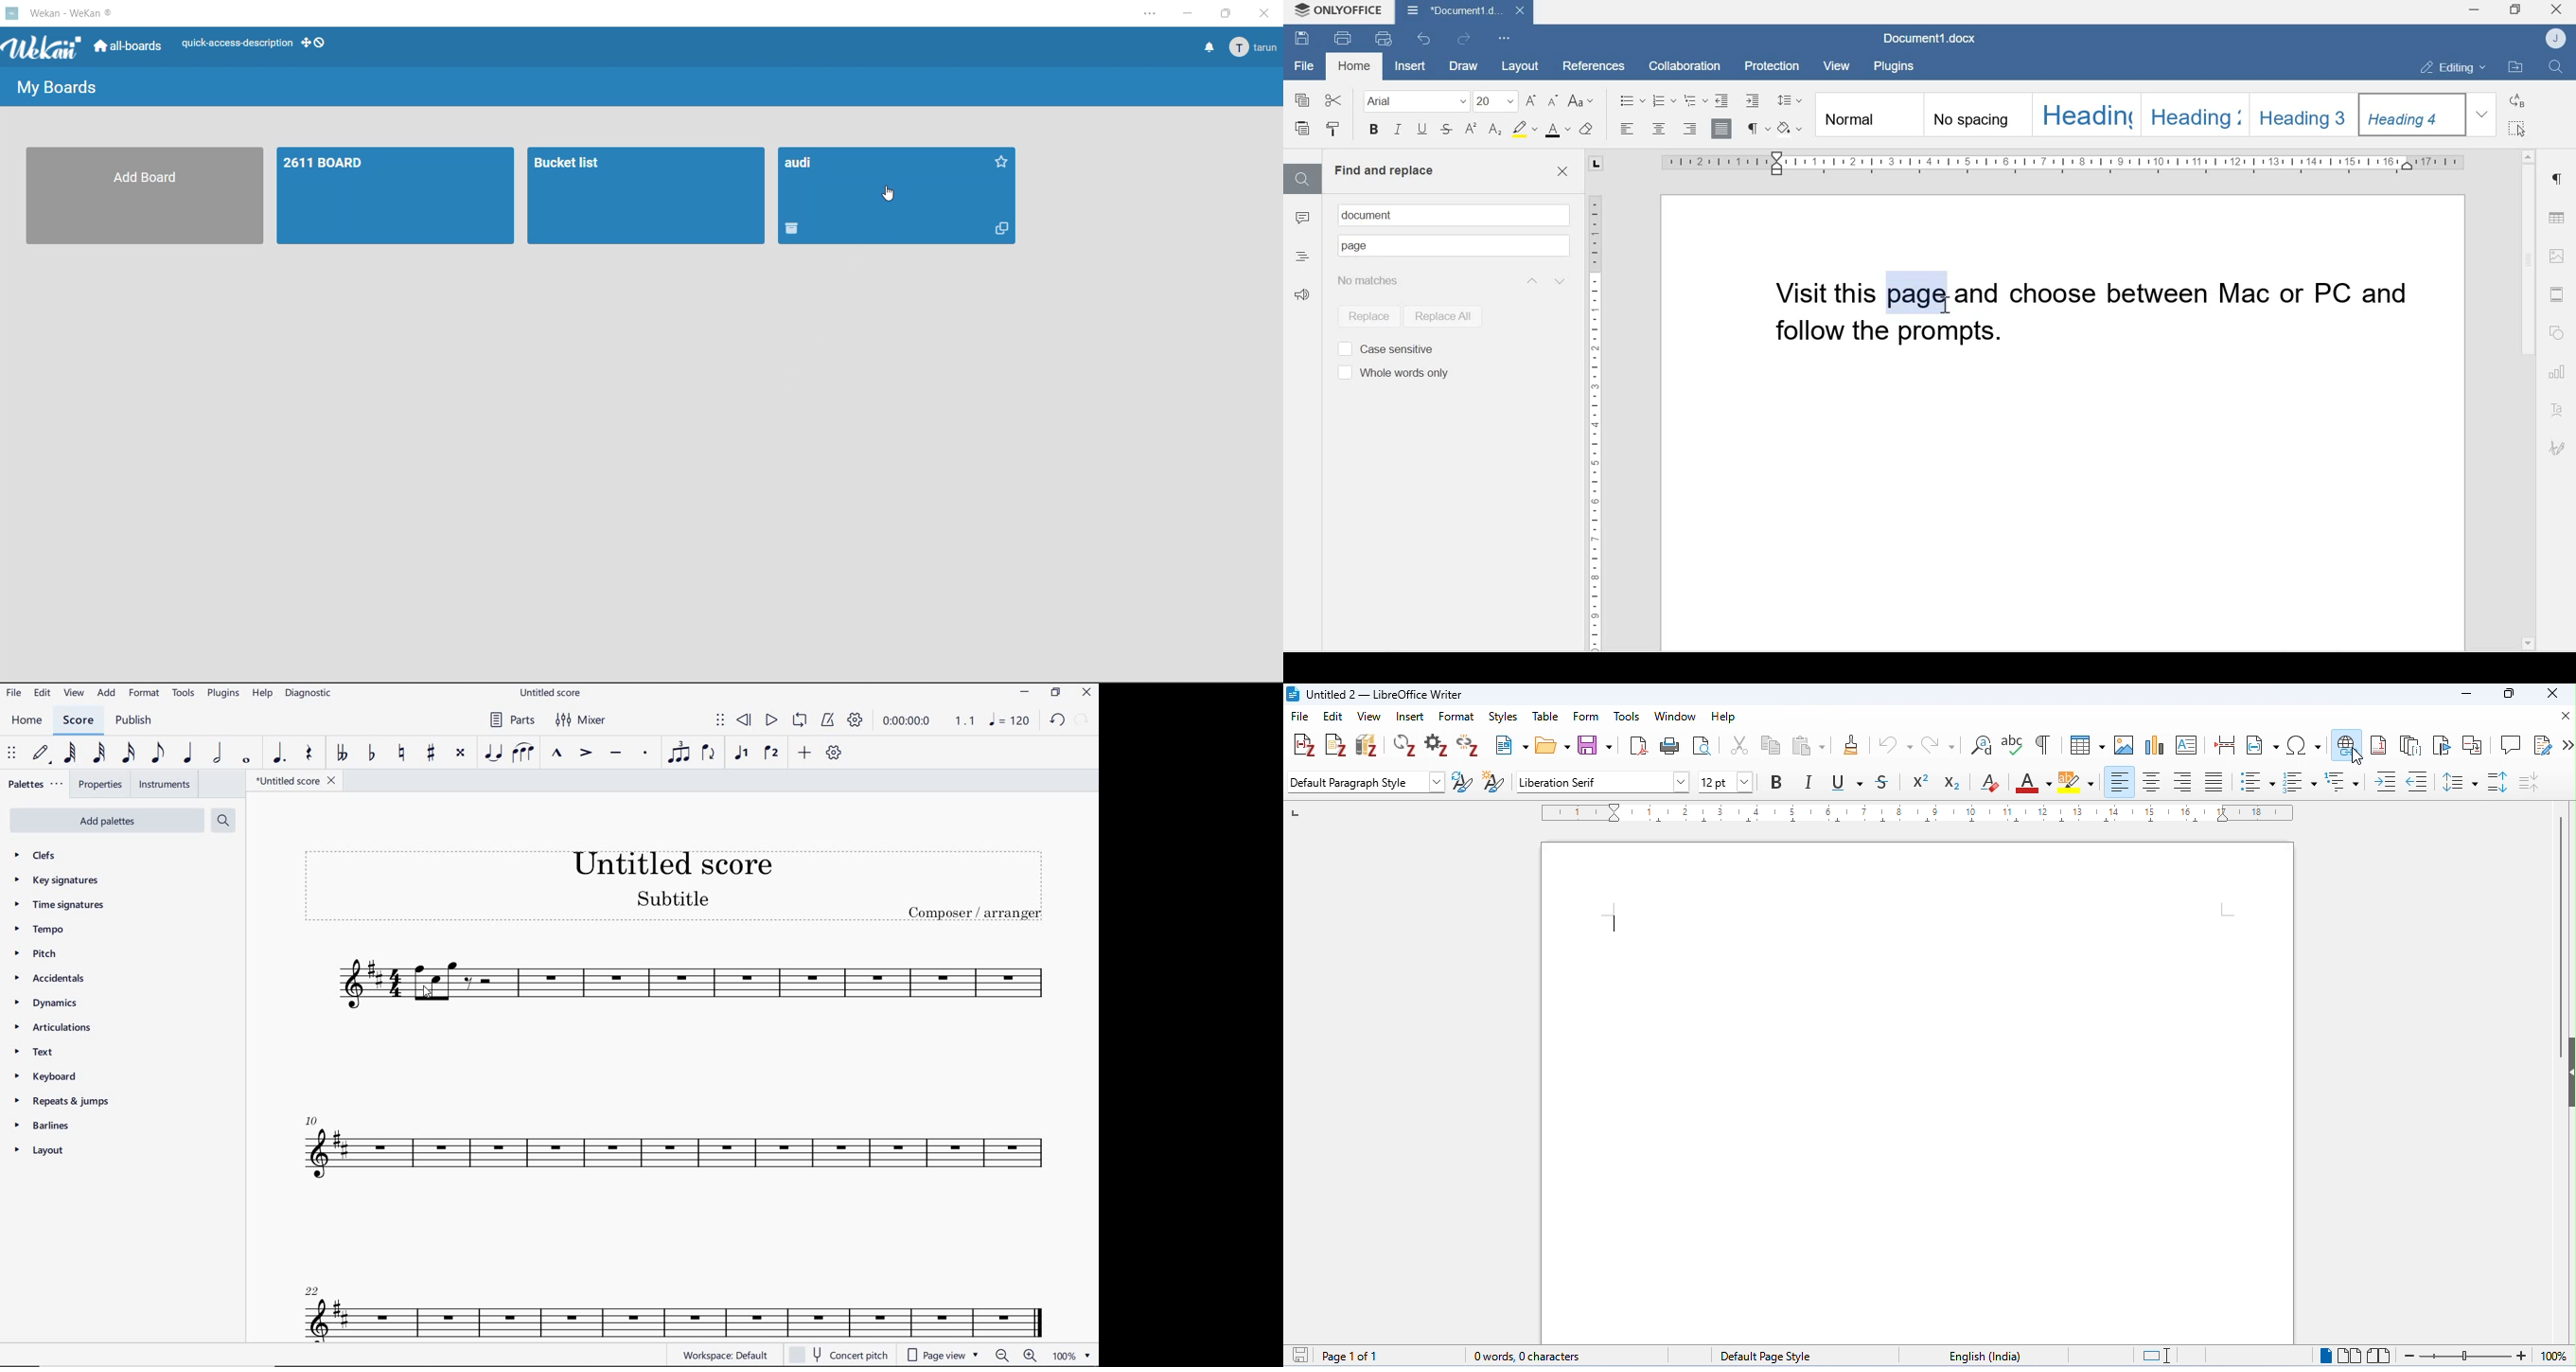  What do you see at coordinates (1524, 128) in the screenshot?
I see `Highlight color` at bounding box center [1524, 128].